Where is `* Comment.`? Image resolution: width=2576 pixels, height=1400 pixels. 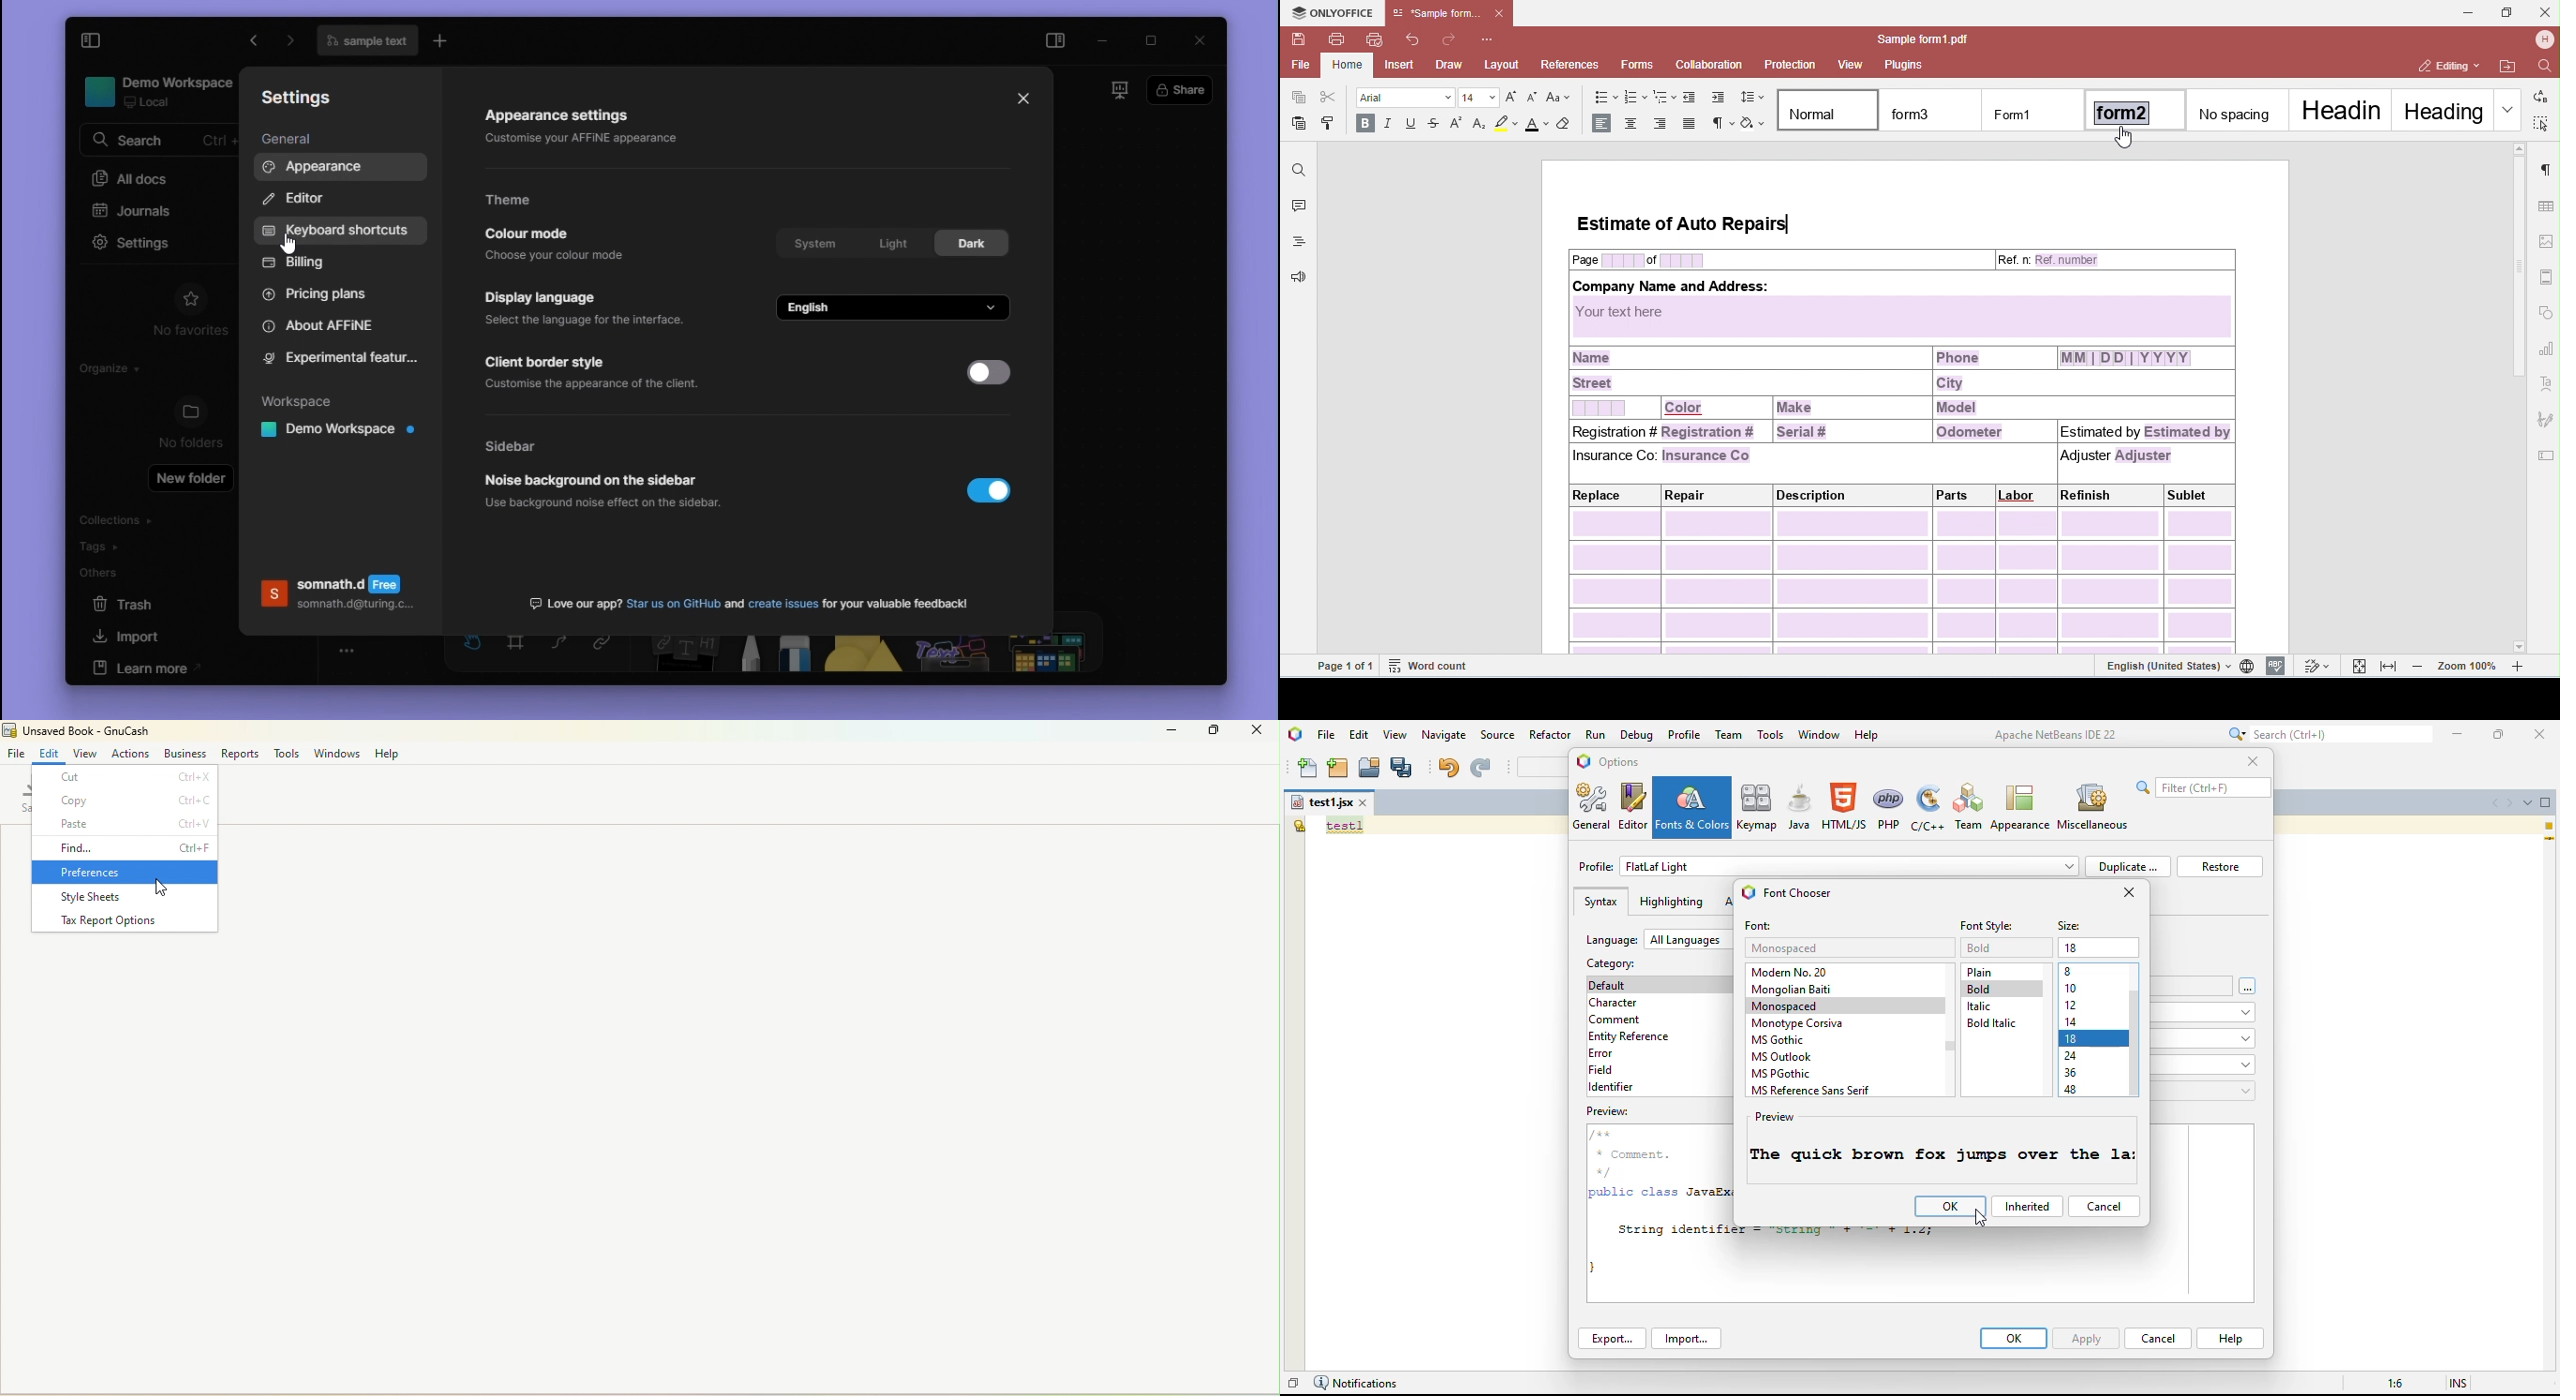
* Comment. is located at coordinates (1632, 1155).